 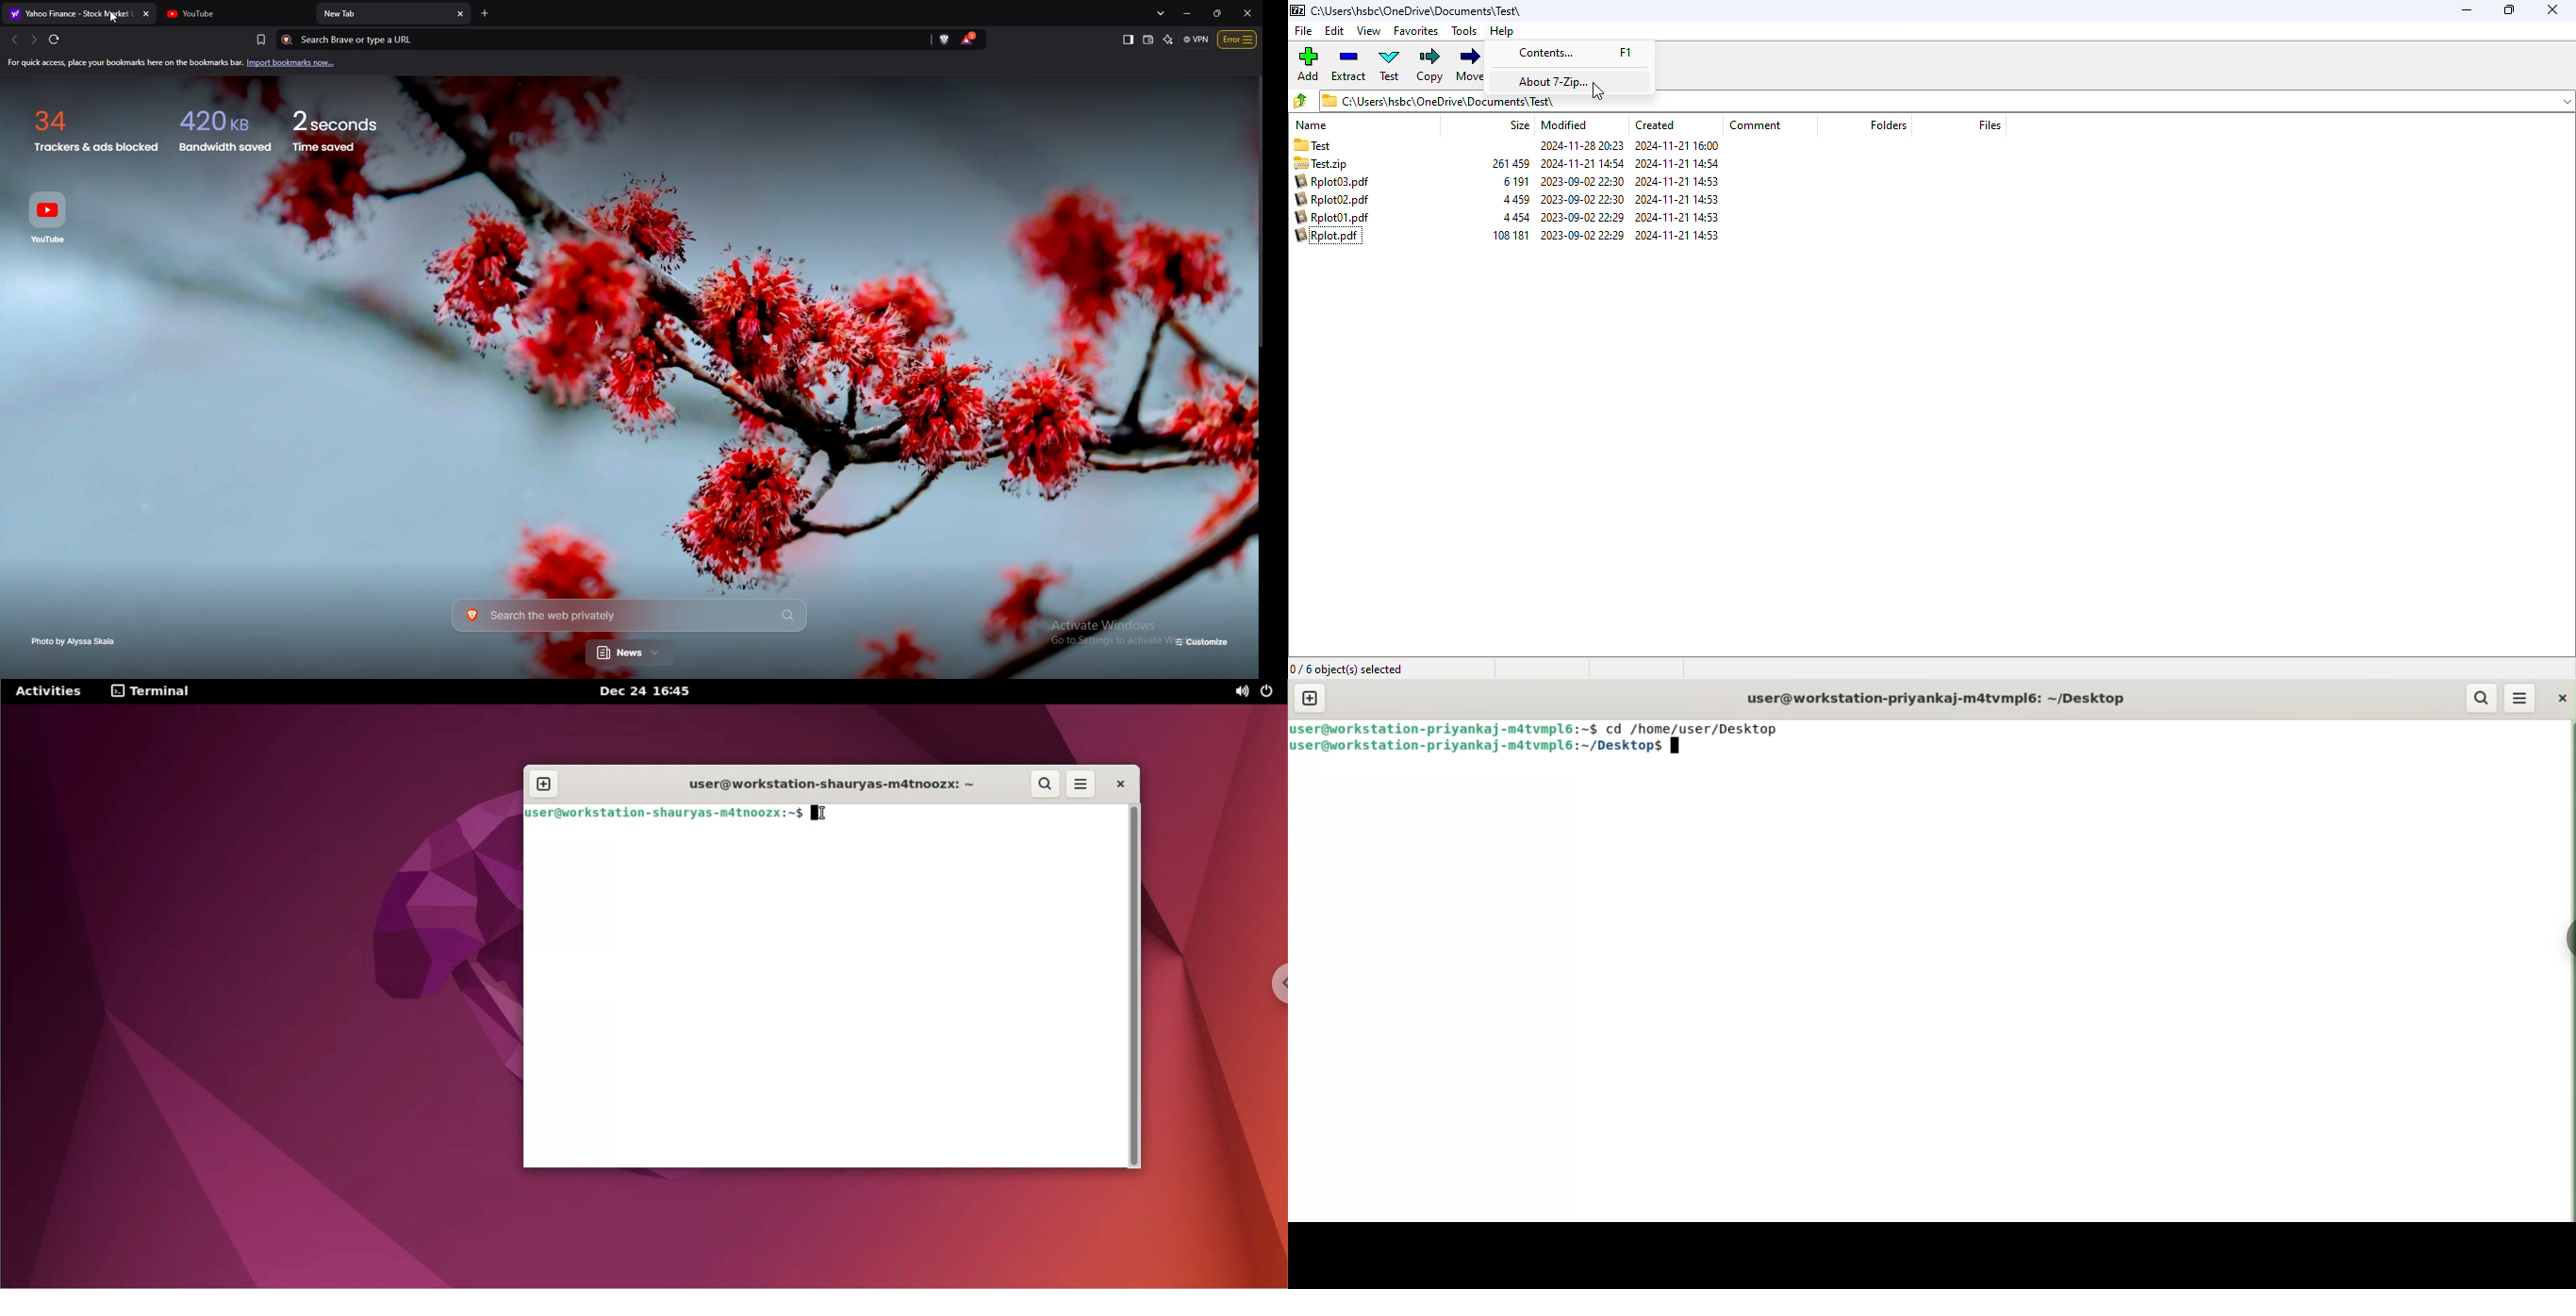 I want to click on Yahoo Finance - Stock Market, so click(x=79, y=13).